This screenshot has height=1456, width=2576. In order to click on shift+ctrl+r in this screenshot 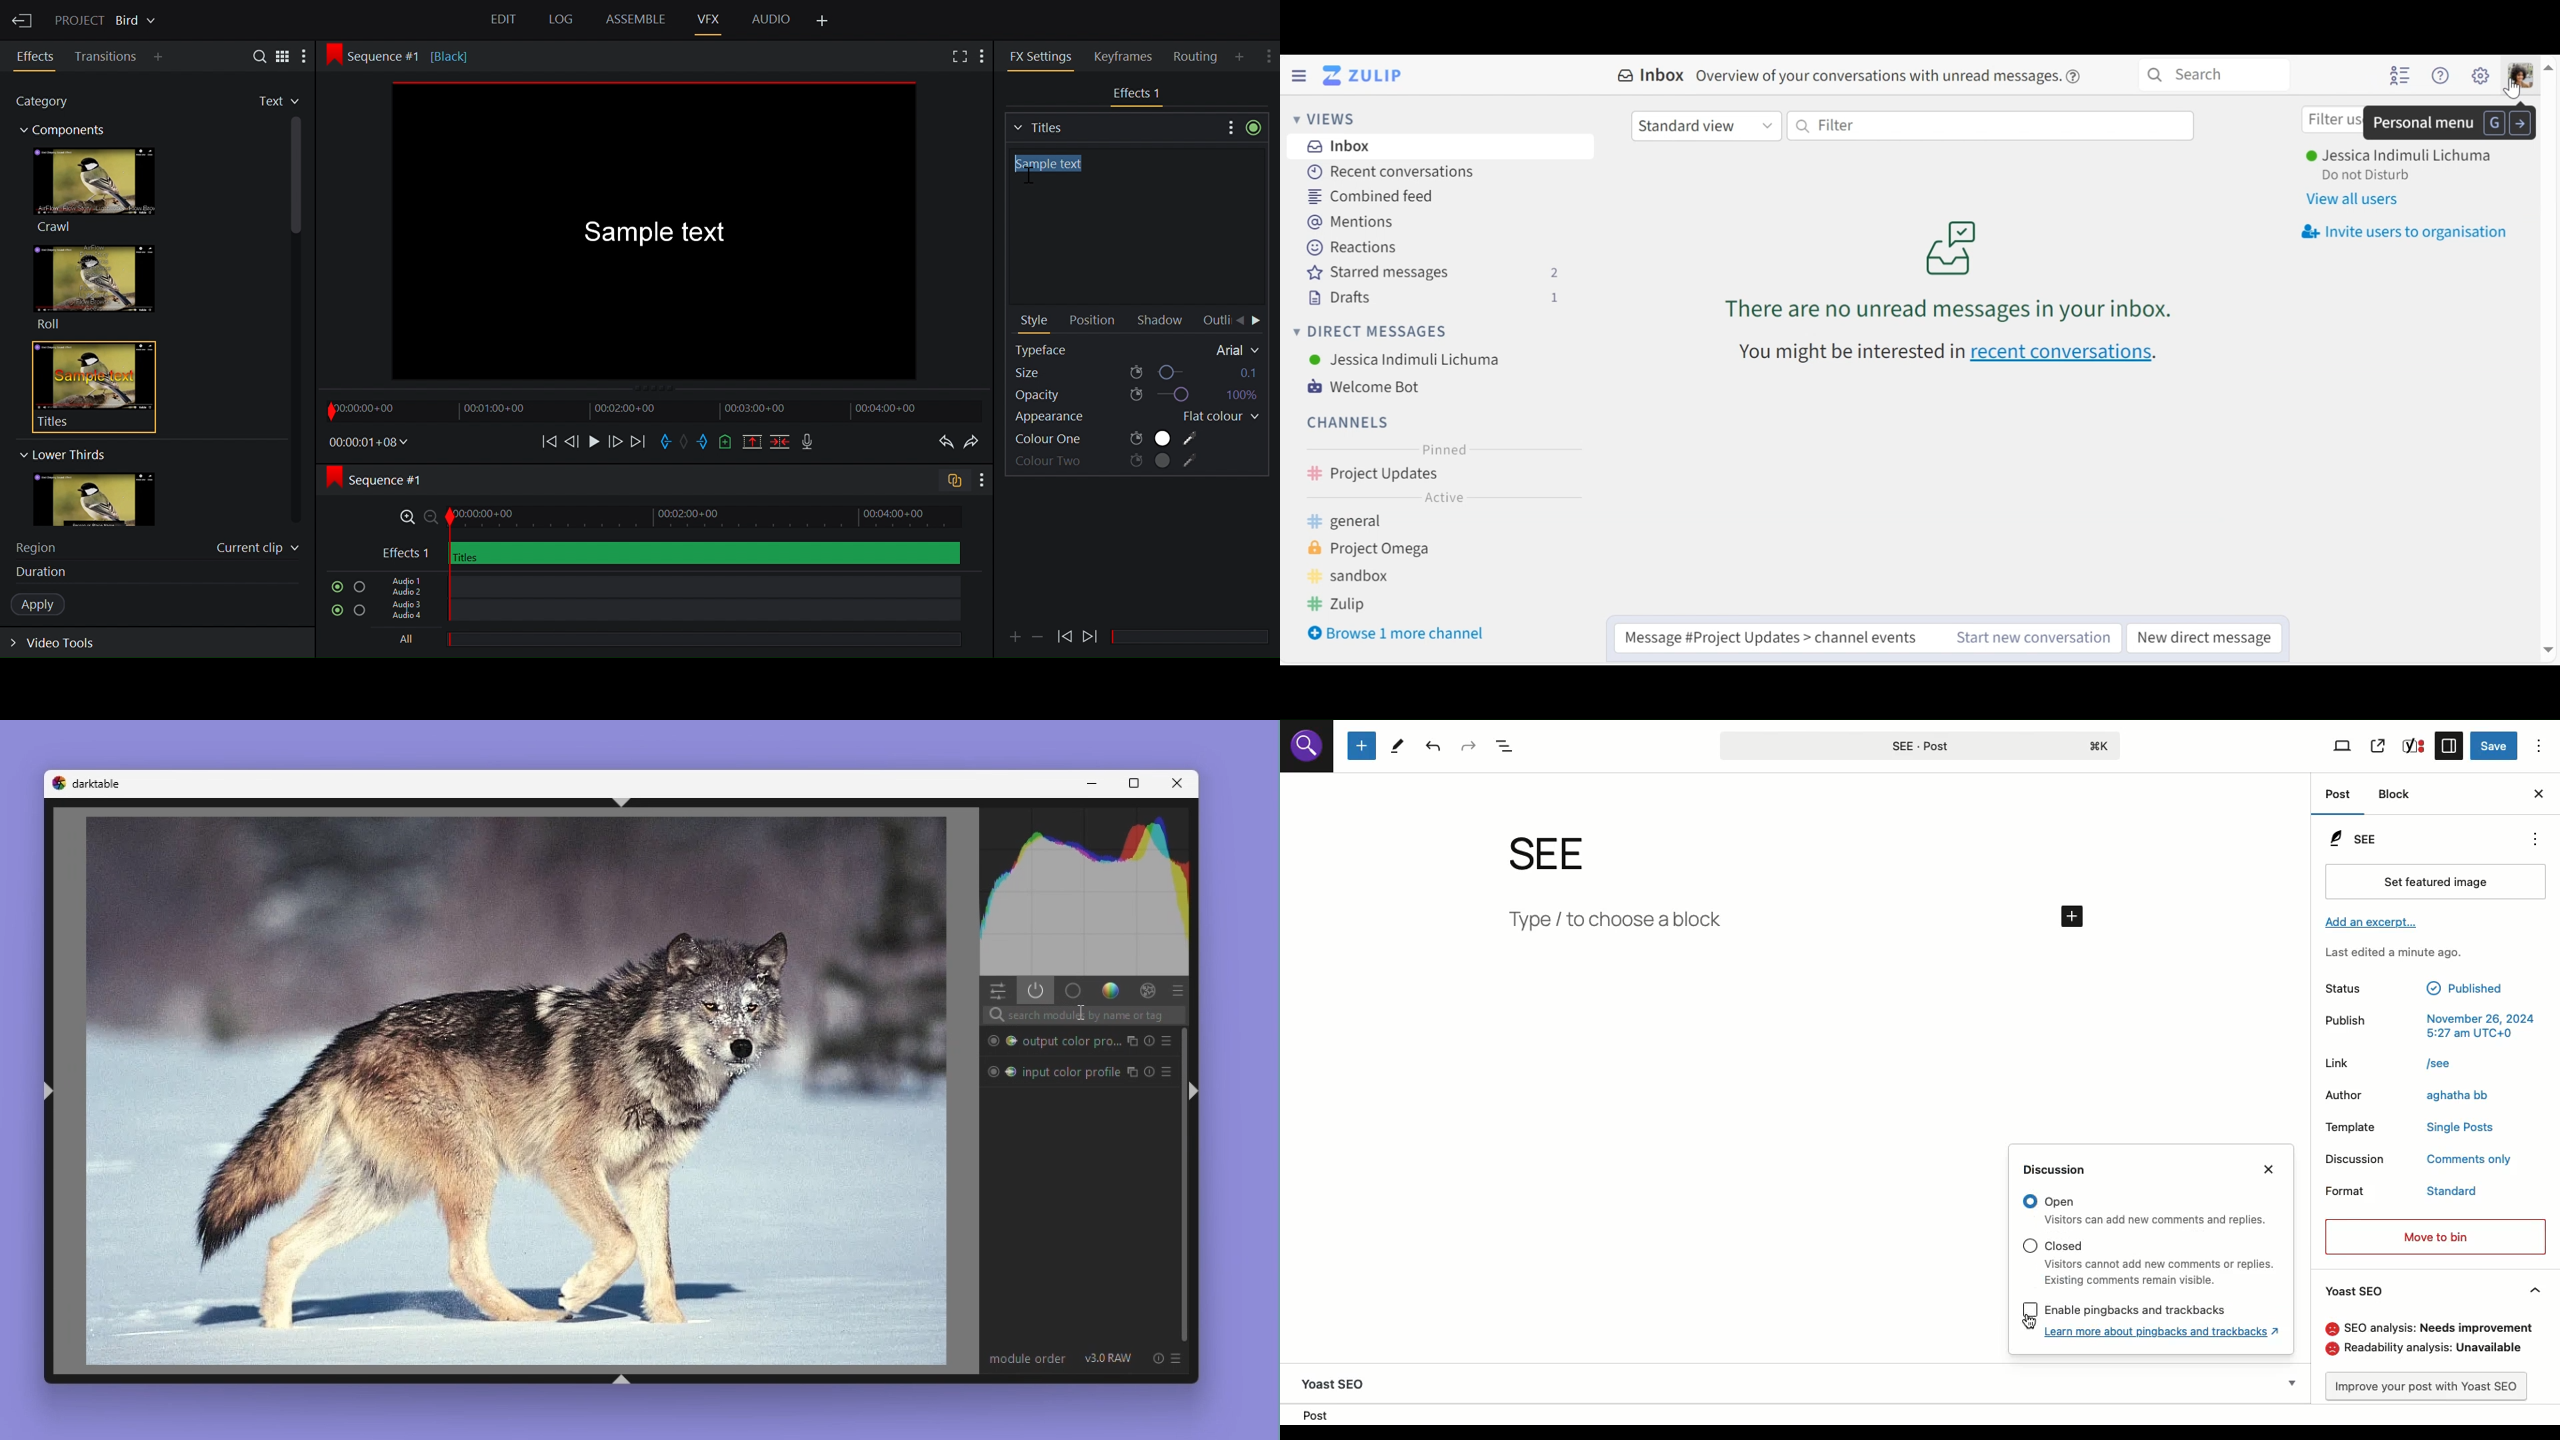, I will do `click(1198, 1092)`.